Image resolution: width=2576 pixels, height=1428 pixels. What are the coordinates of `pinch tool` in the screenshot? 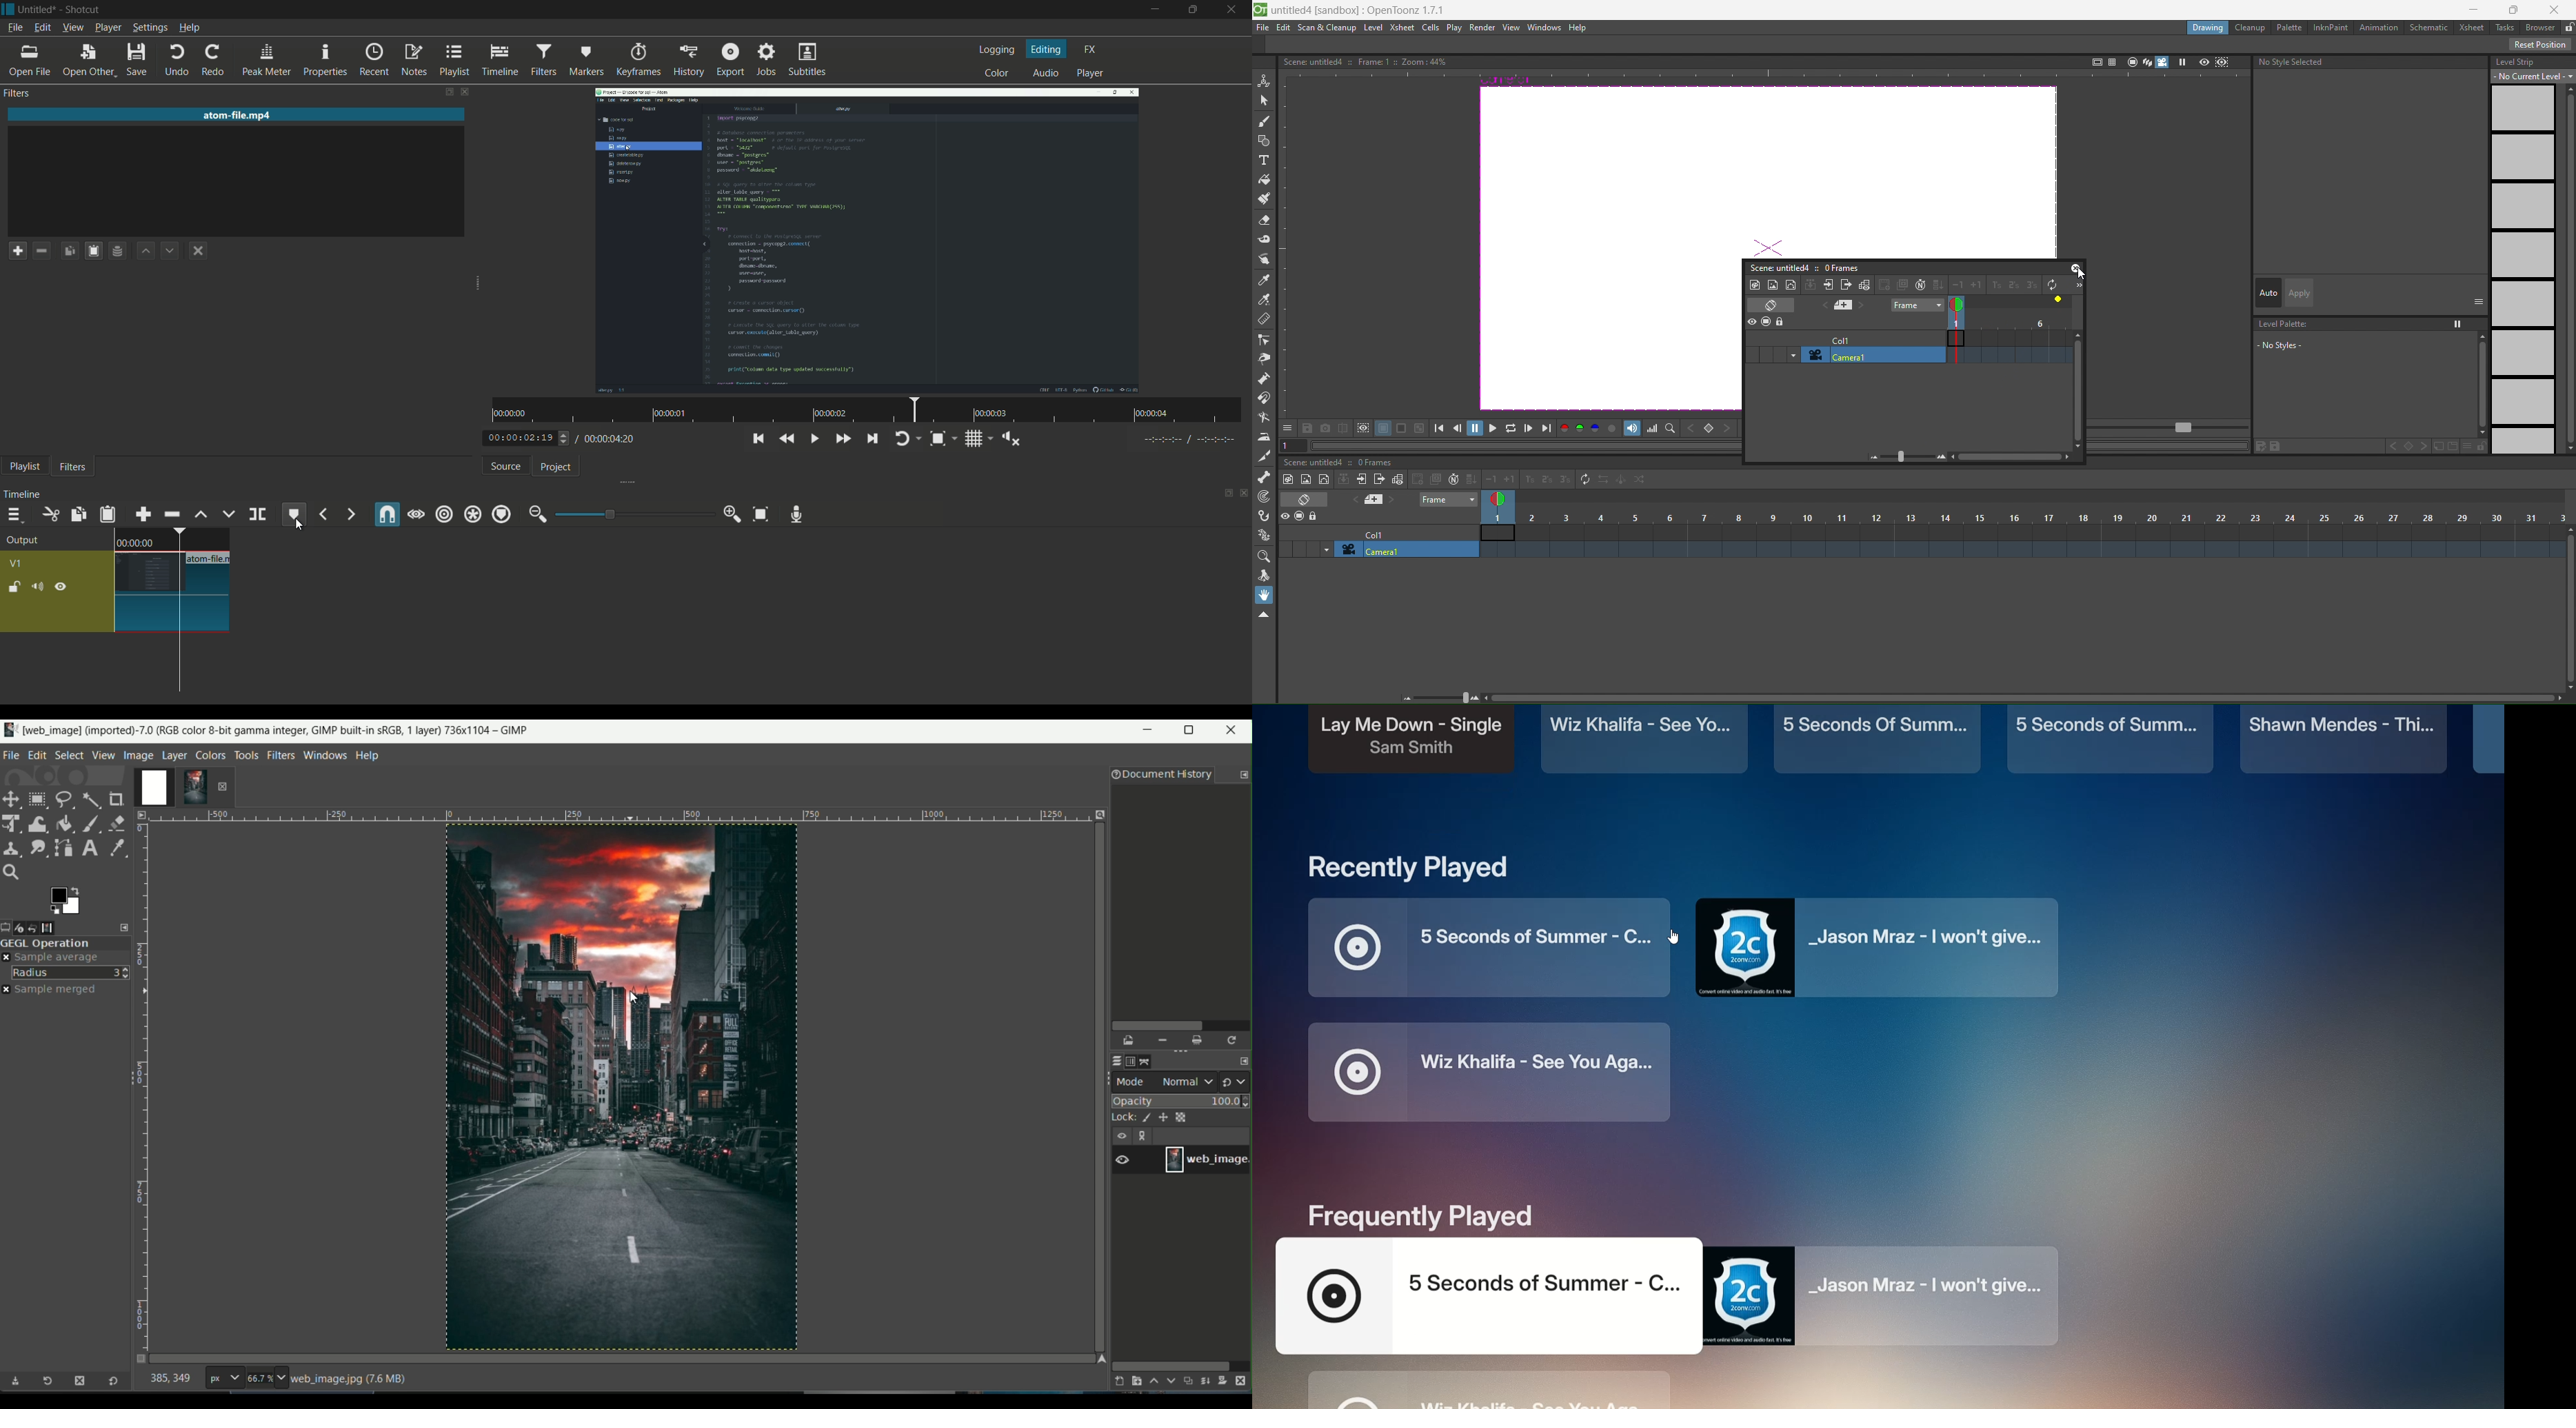 It's located at (1263, 358).